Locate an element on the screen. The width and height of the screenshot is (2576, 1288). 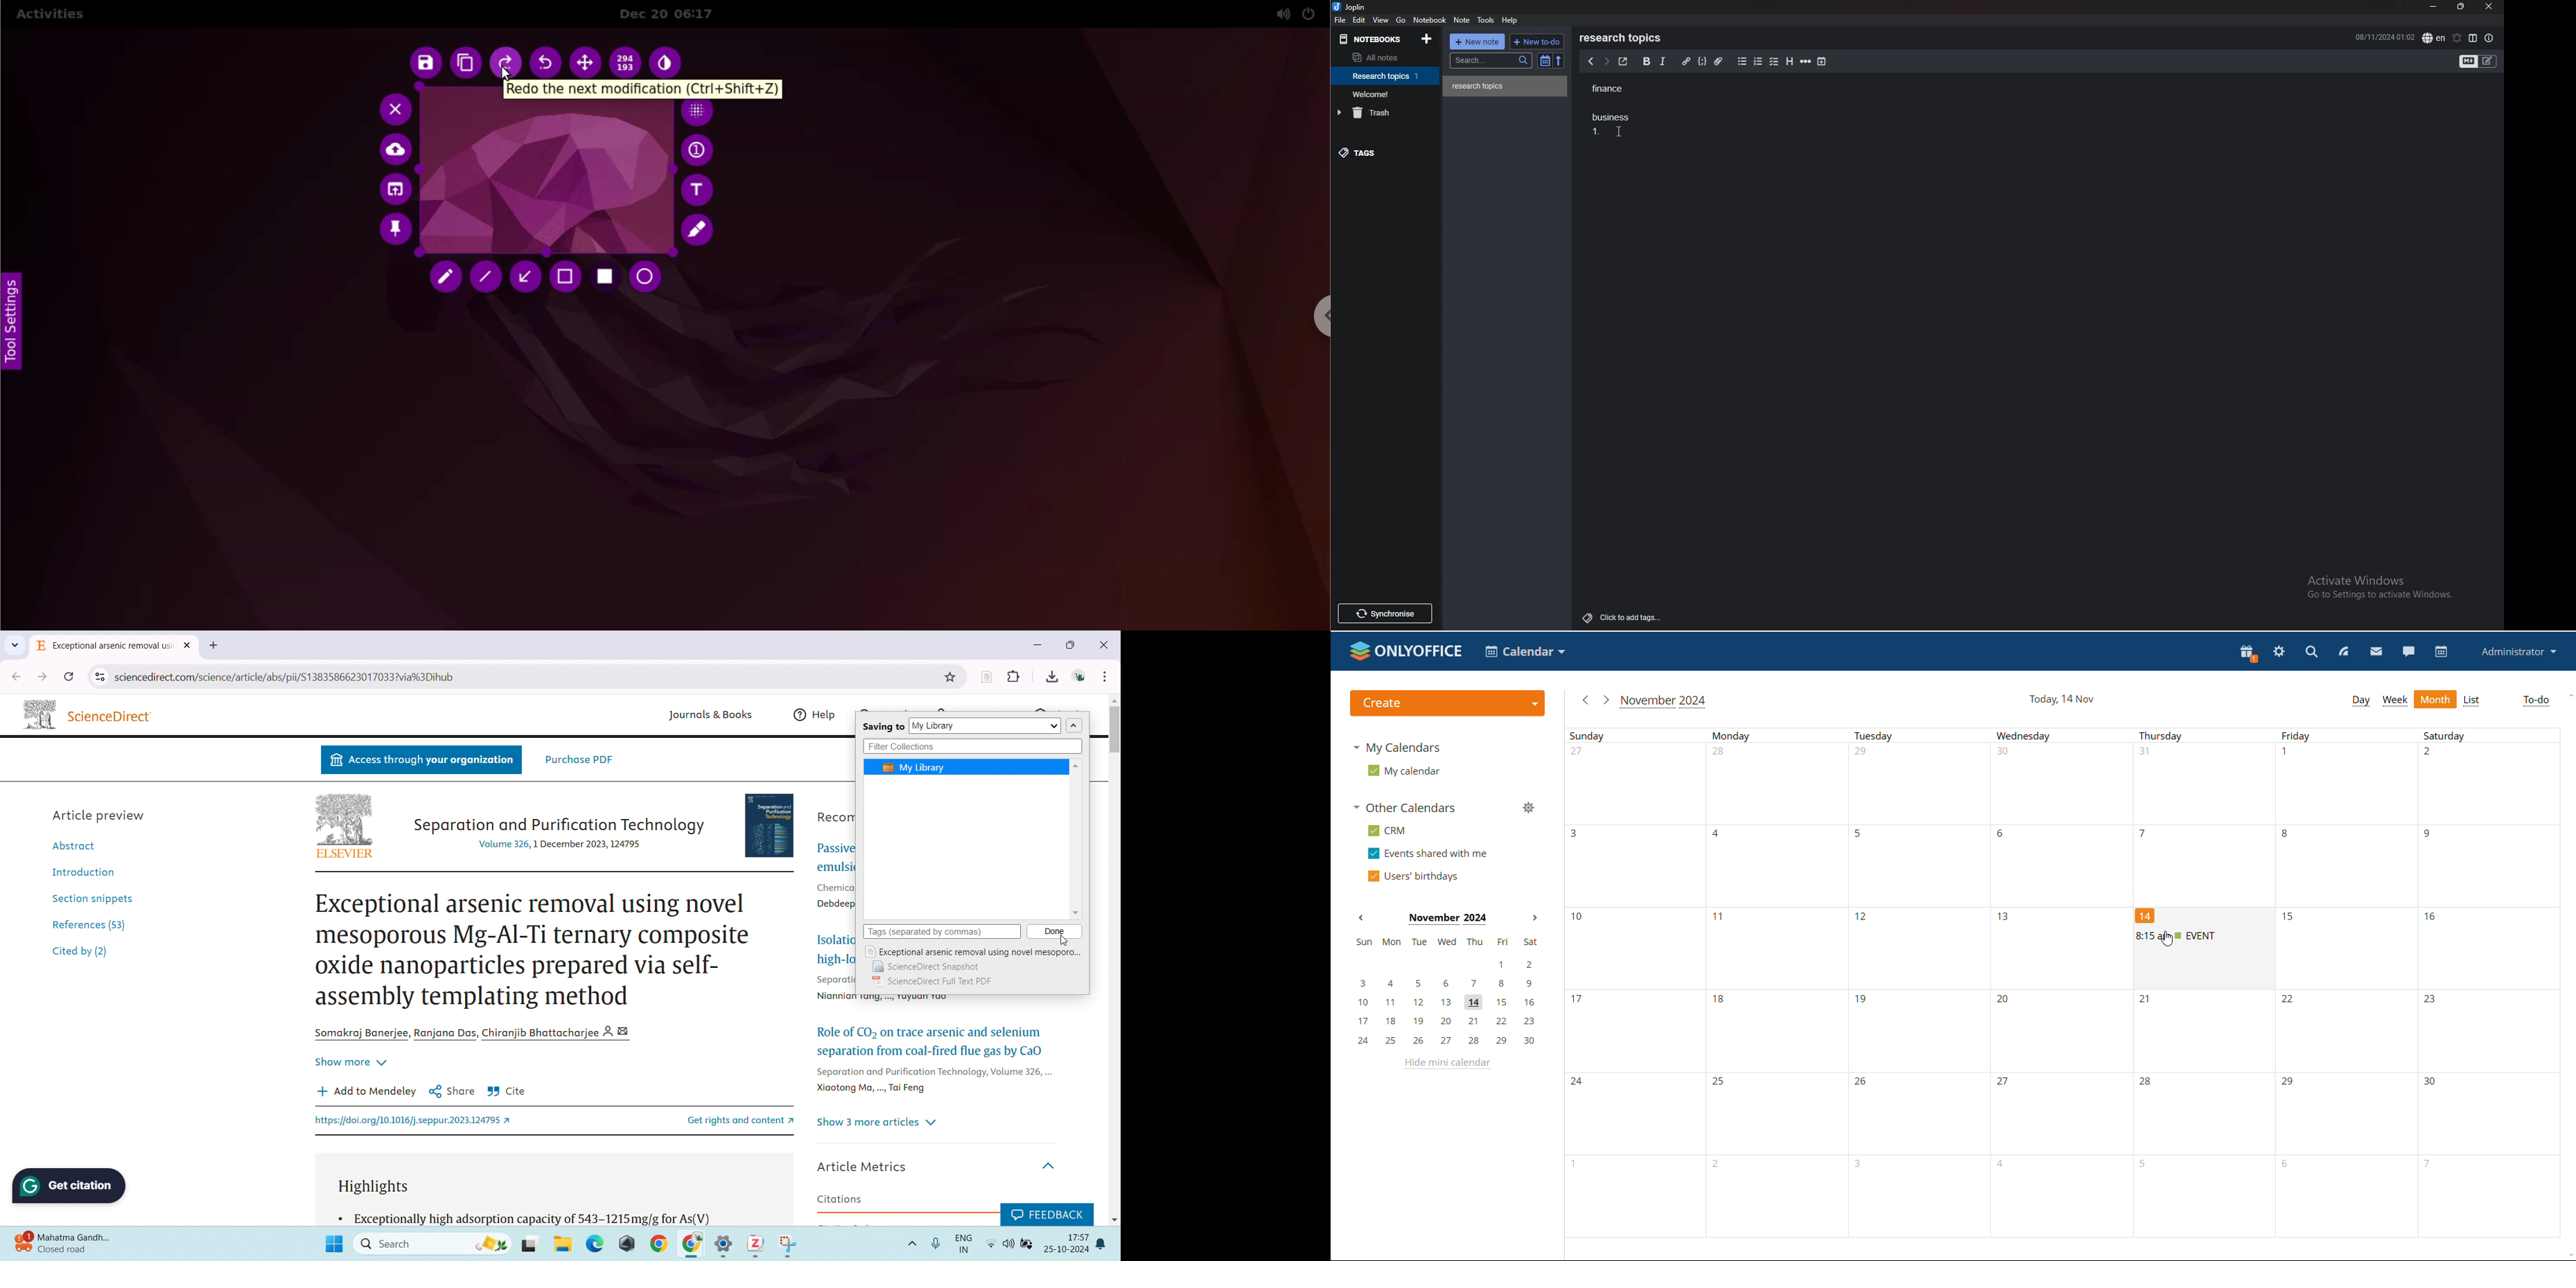
numbered list is located at coordinates (1759, 62).